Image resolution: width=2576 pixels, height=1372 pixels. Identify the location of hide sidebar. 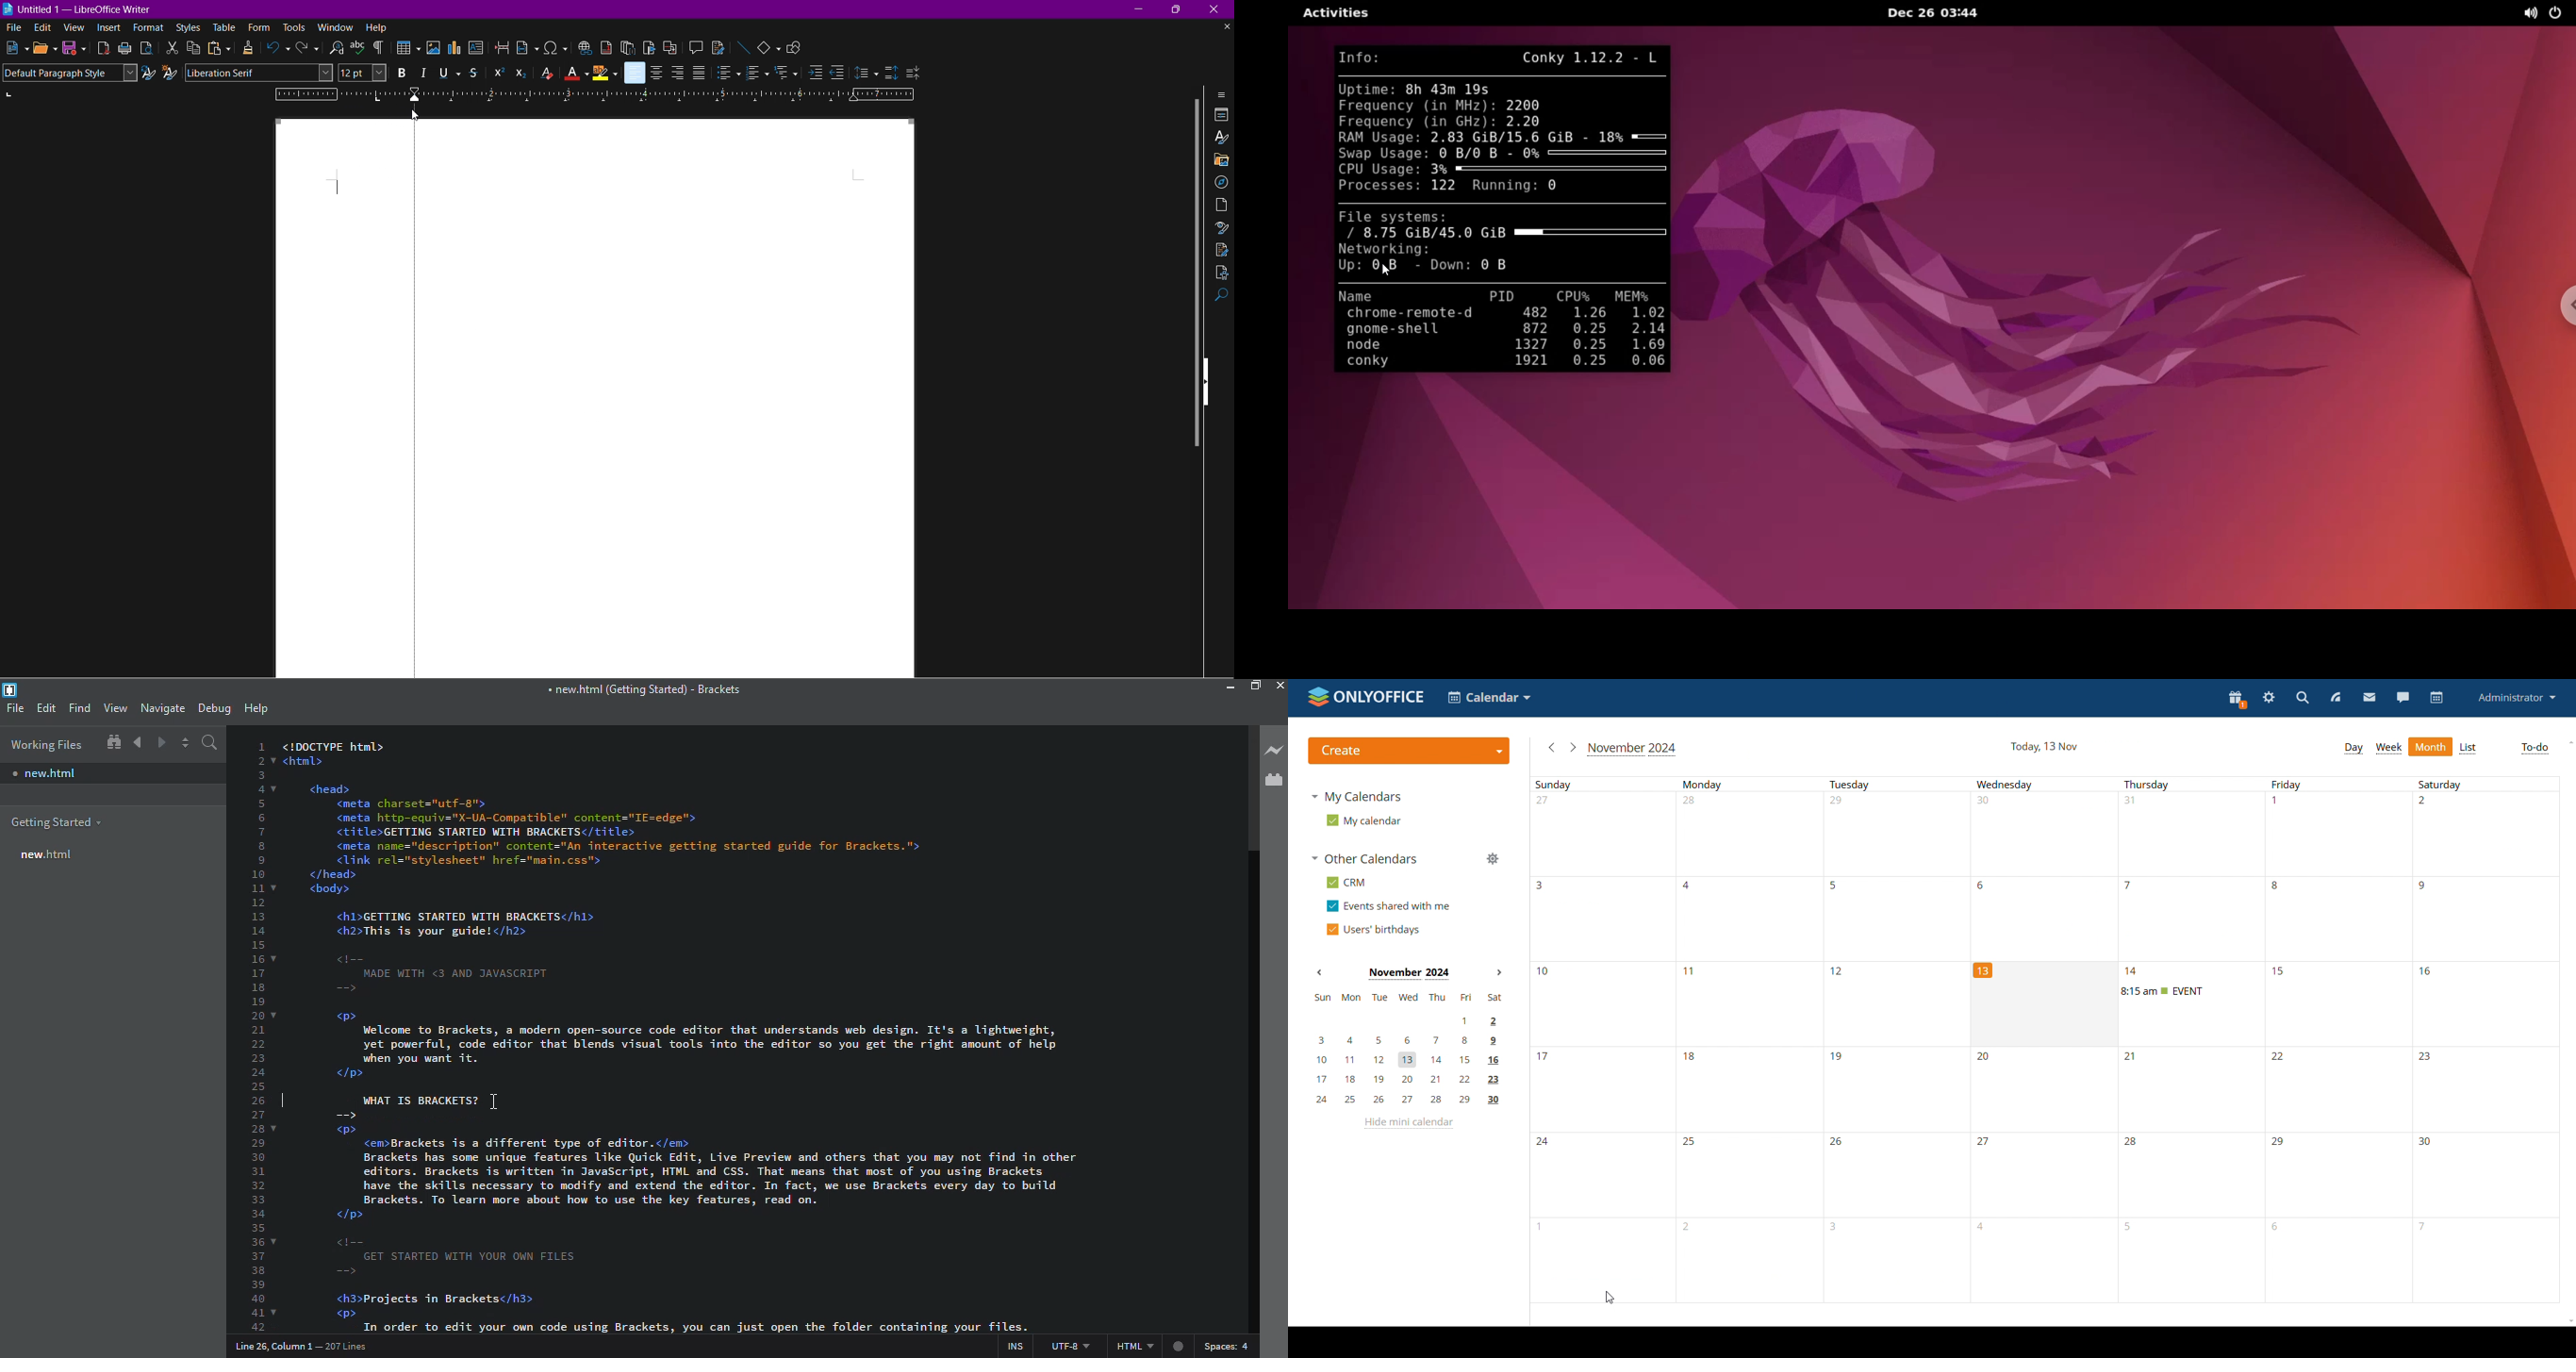
(1210, 380).